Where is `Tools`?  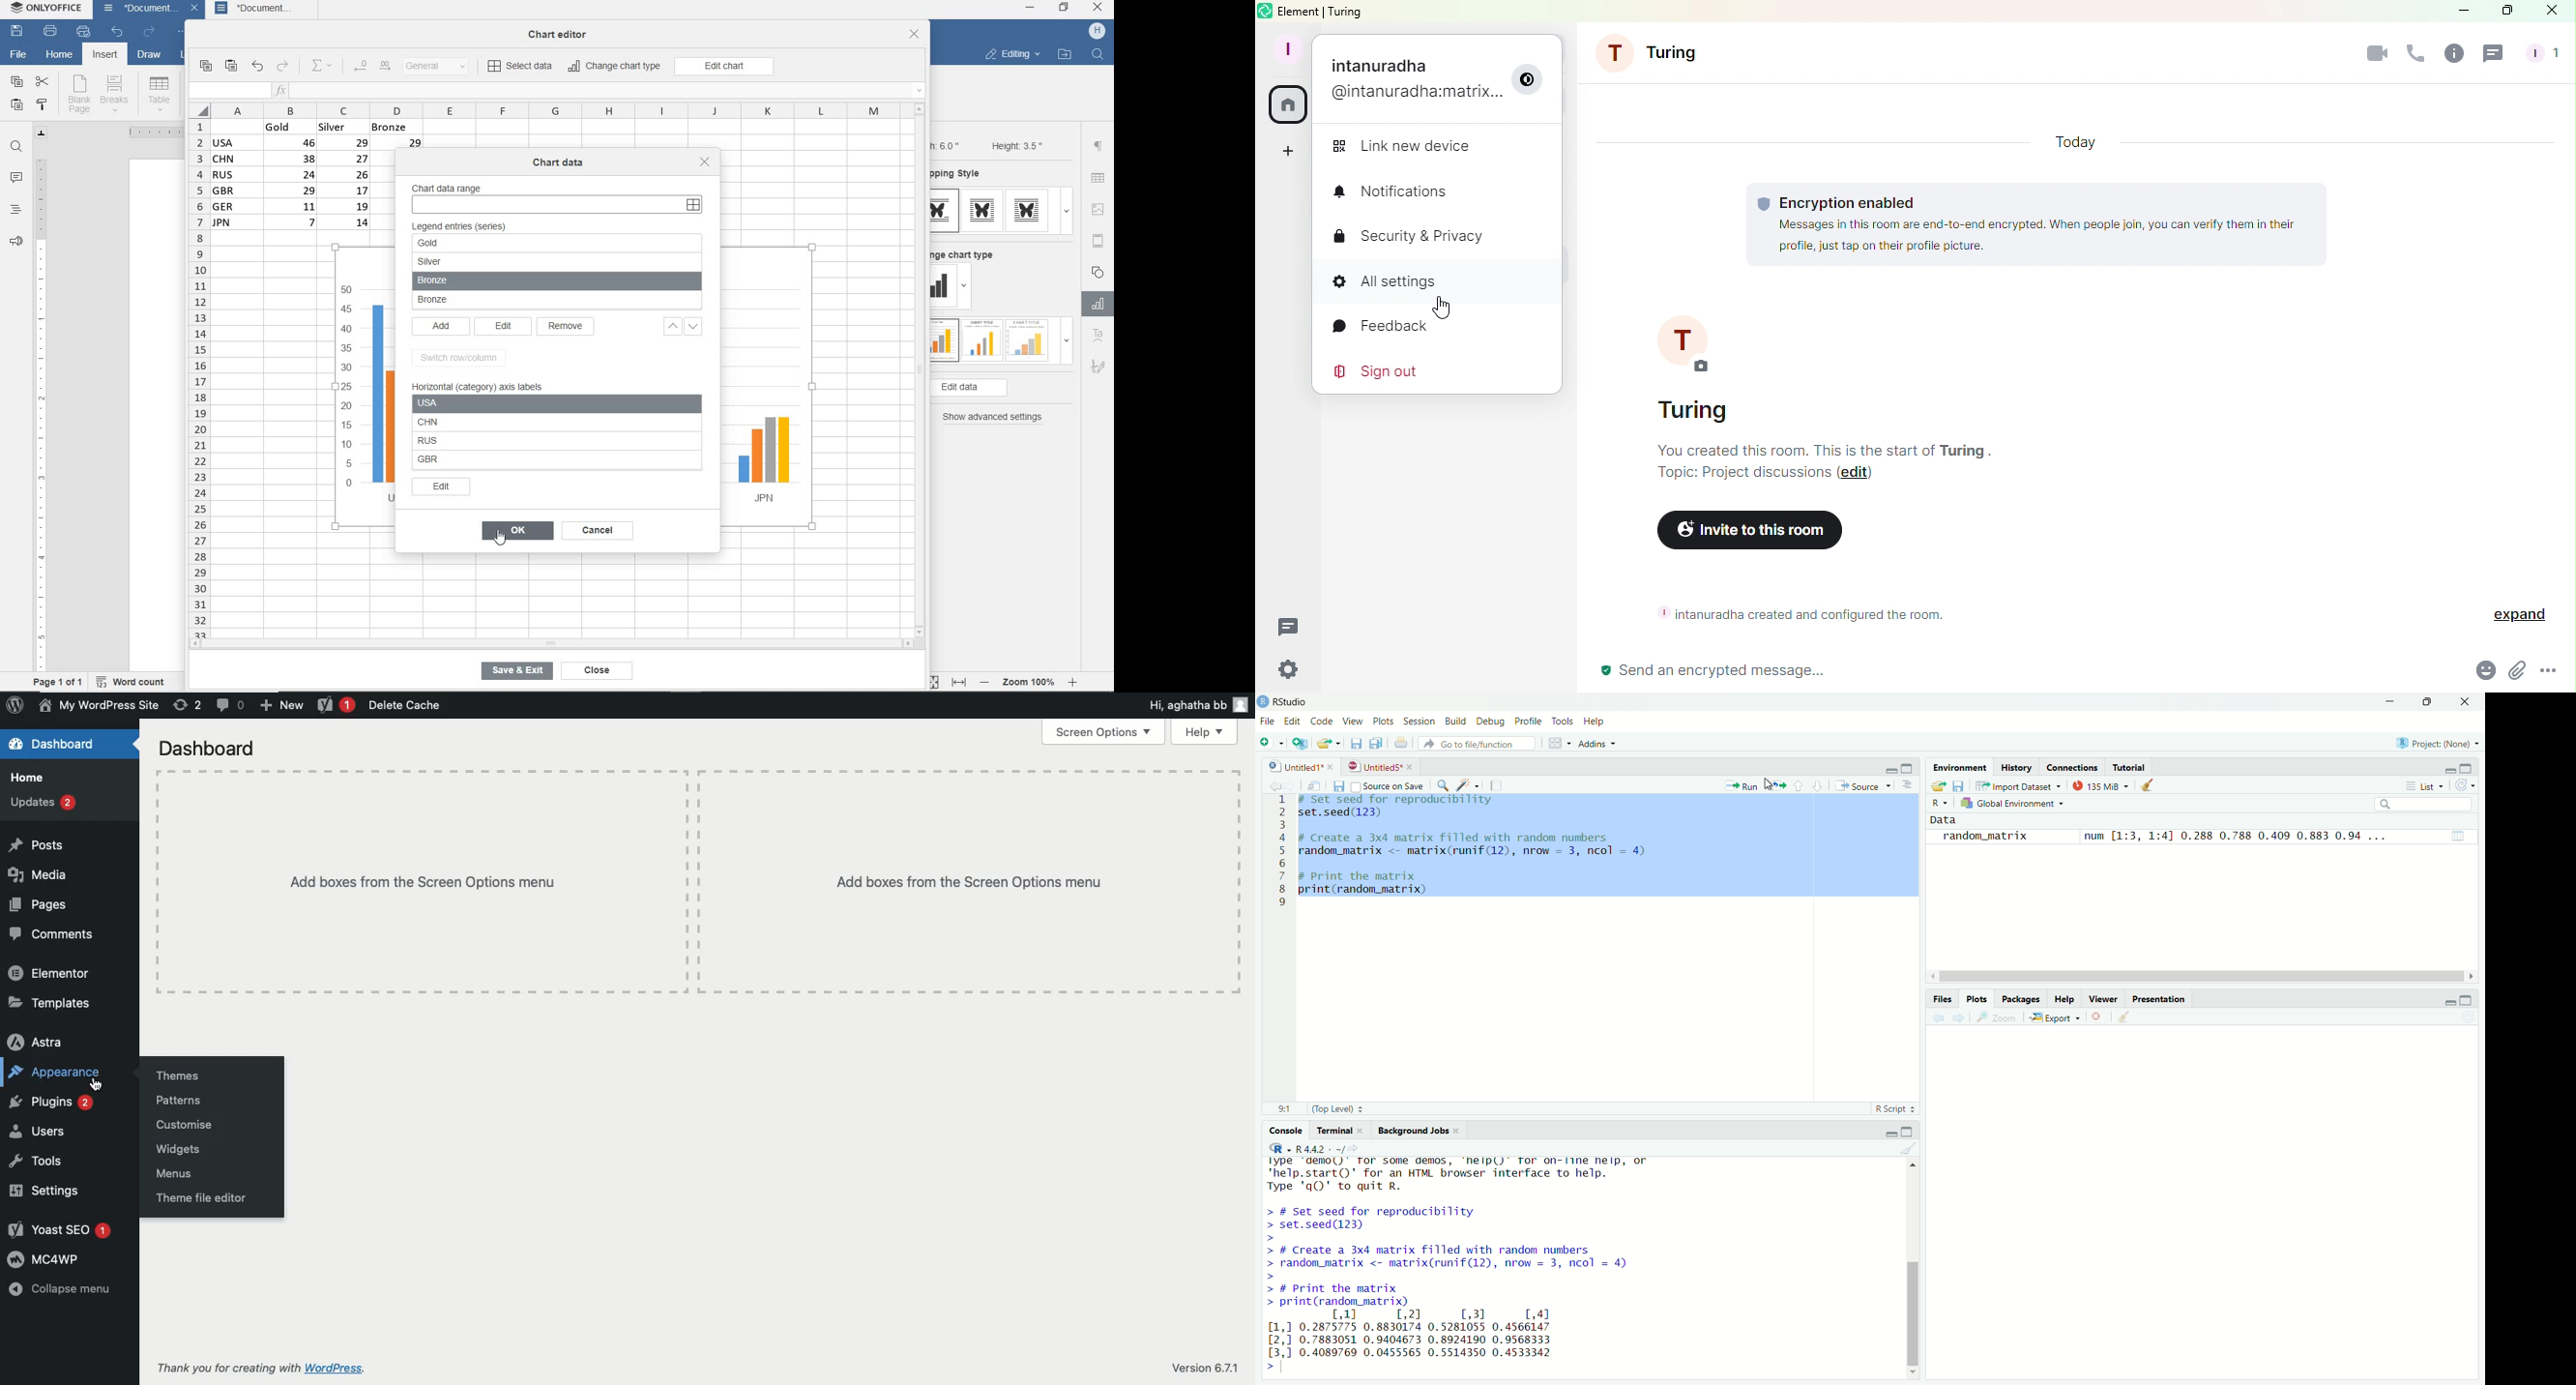
Tools is located at coordinates (35, 1160).